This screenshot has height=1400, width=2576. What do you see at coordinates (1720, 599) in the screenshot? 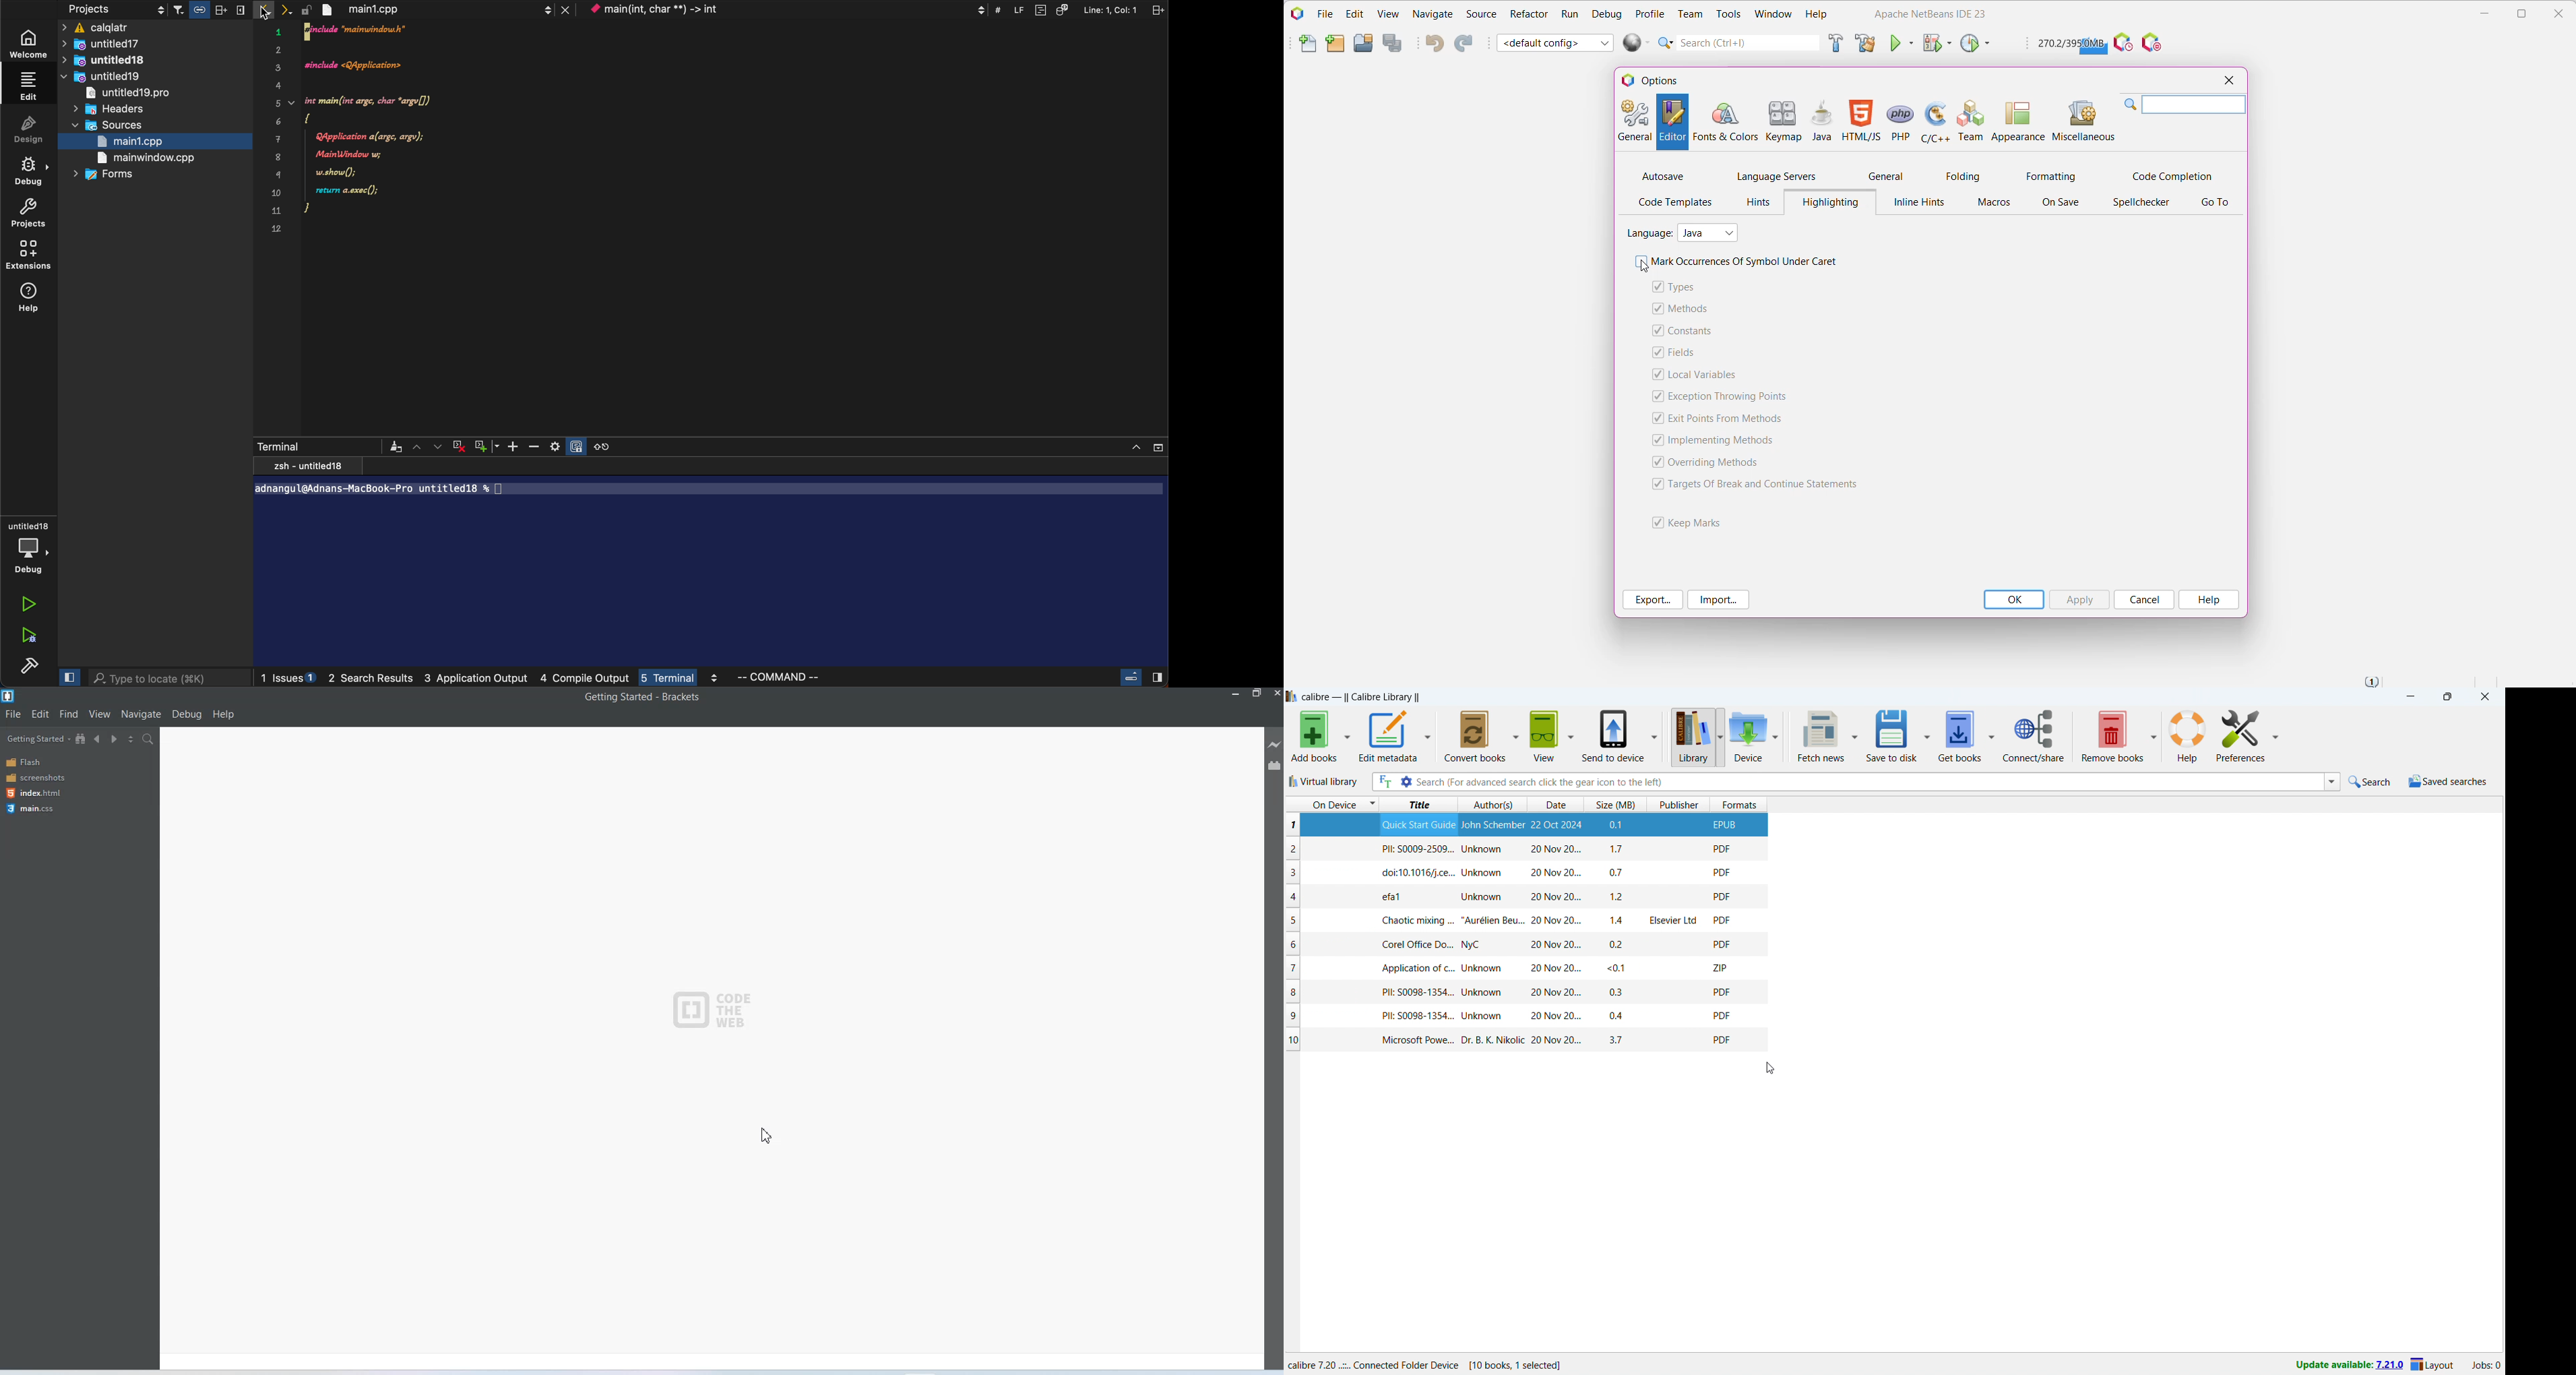
I see `Import` at bounding box center [1720, 599].